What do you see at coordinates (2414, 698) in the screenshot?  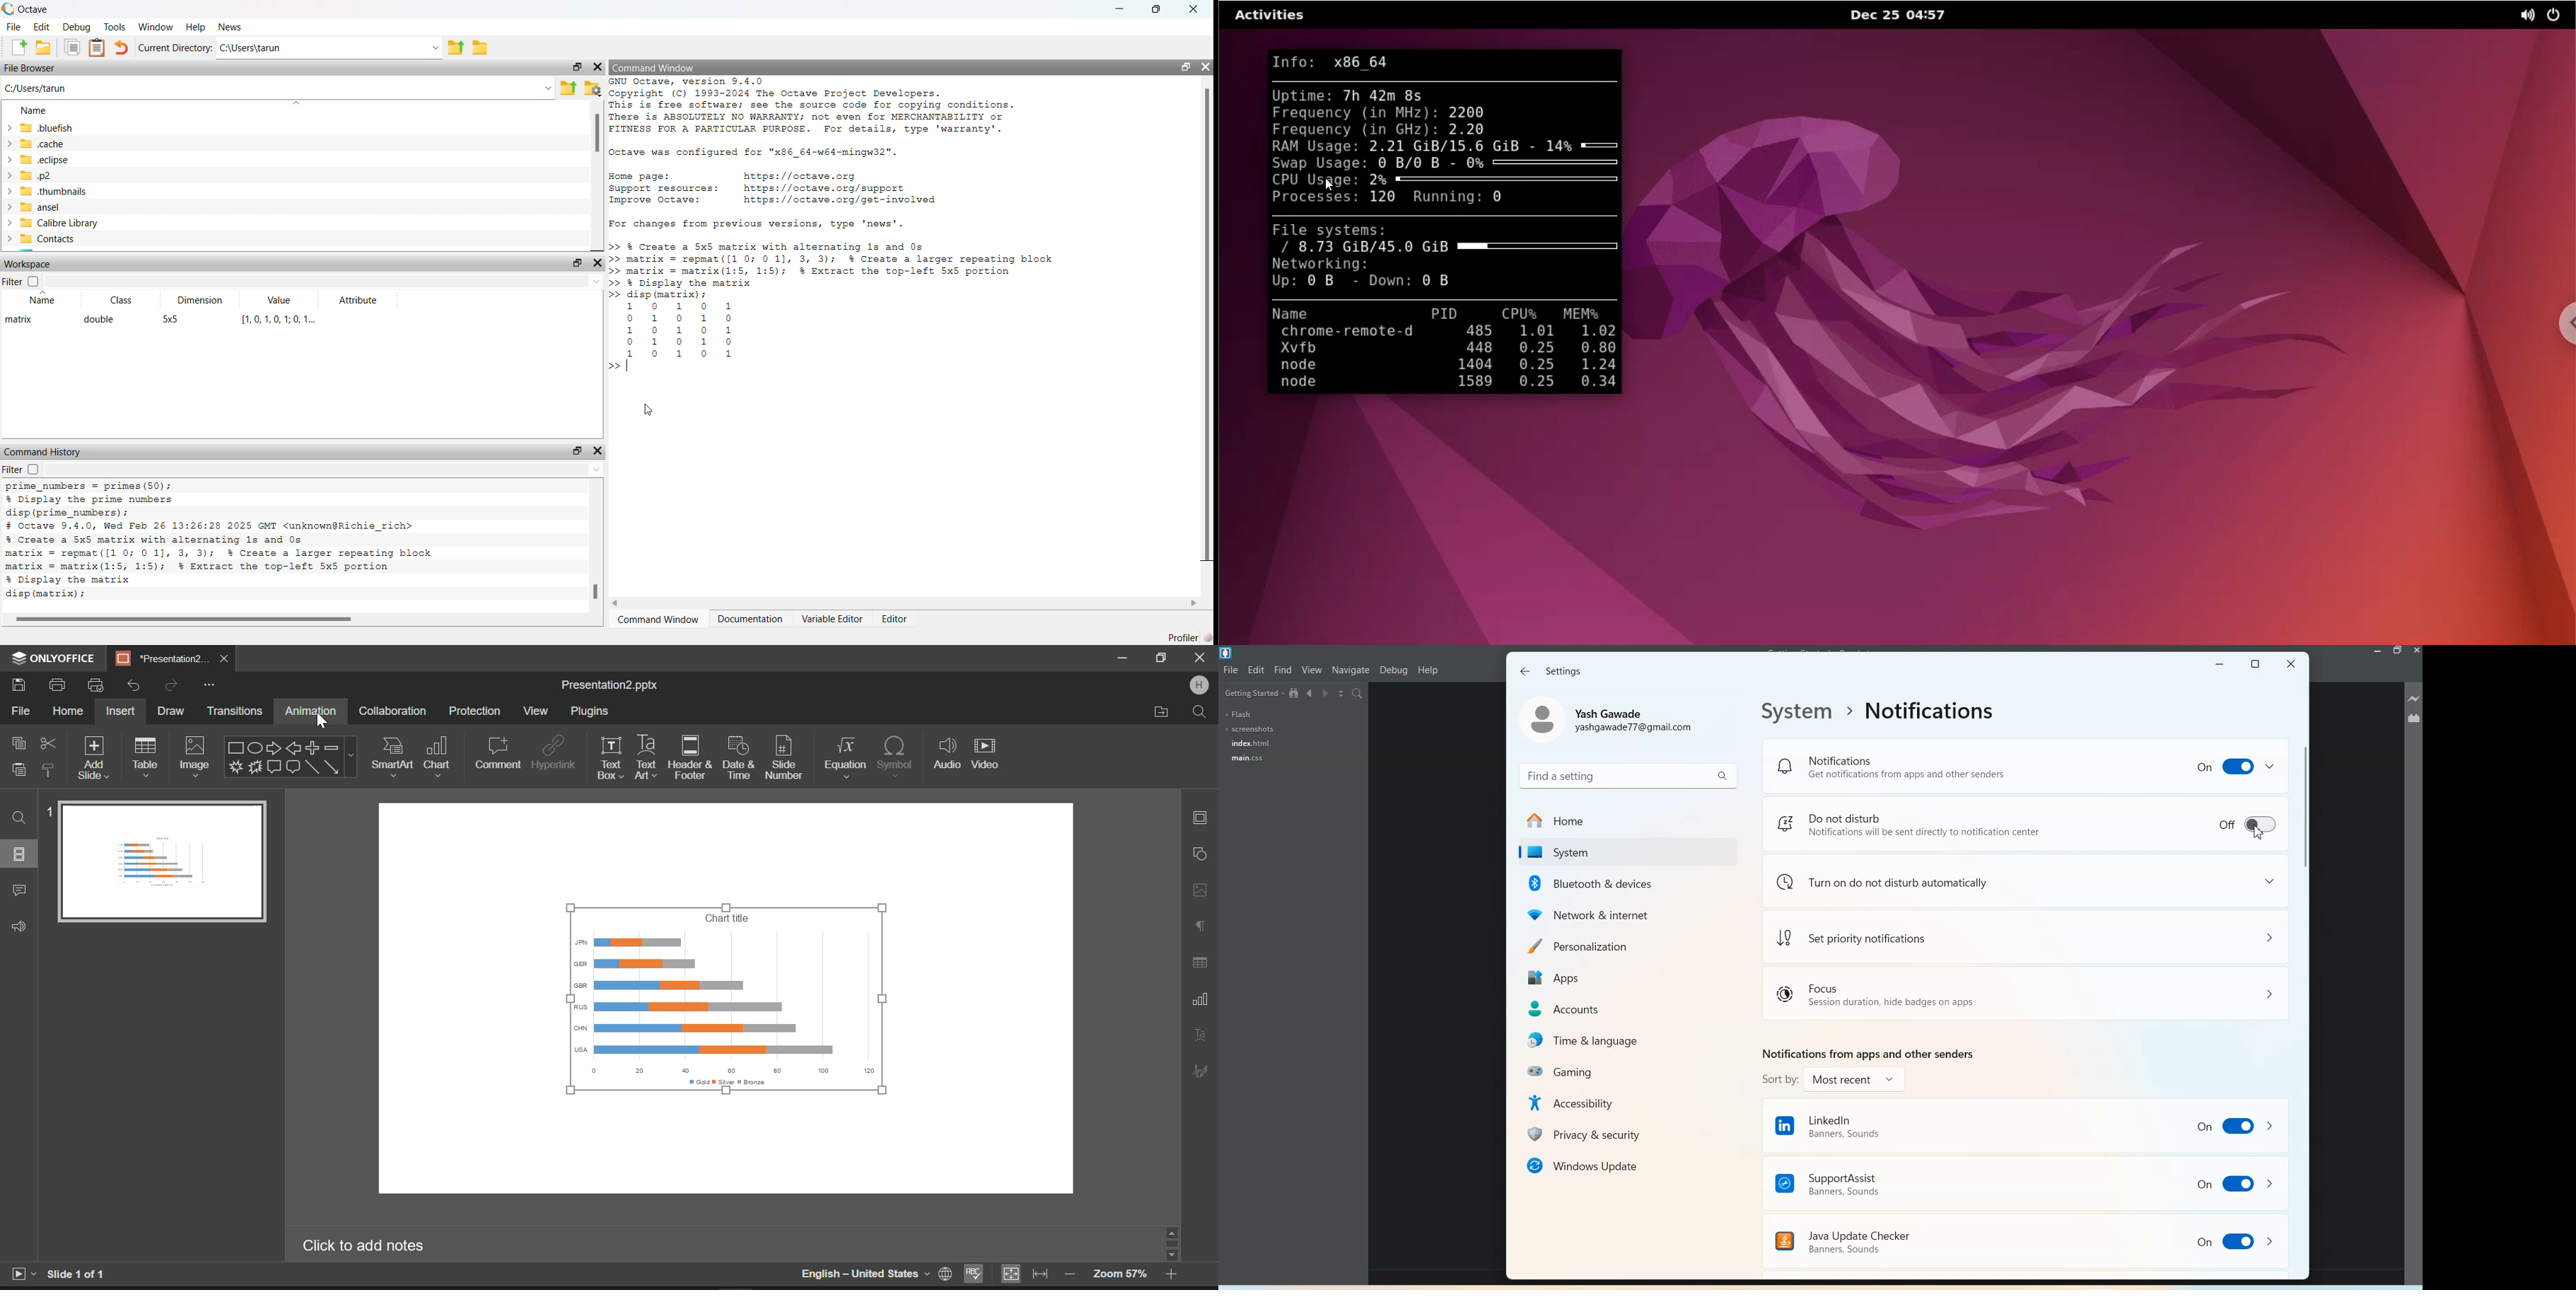 I see `Live Preview` at bounding box center [2414, 698].